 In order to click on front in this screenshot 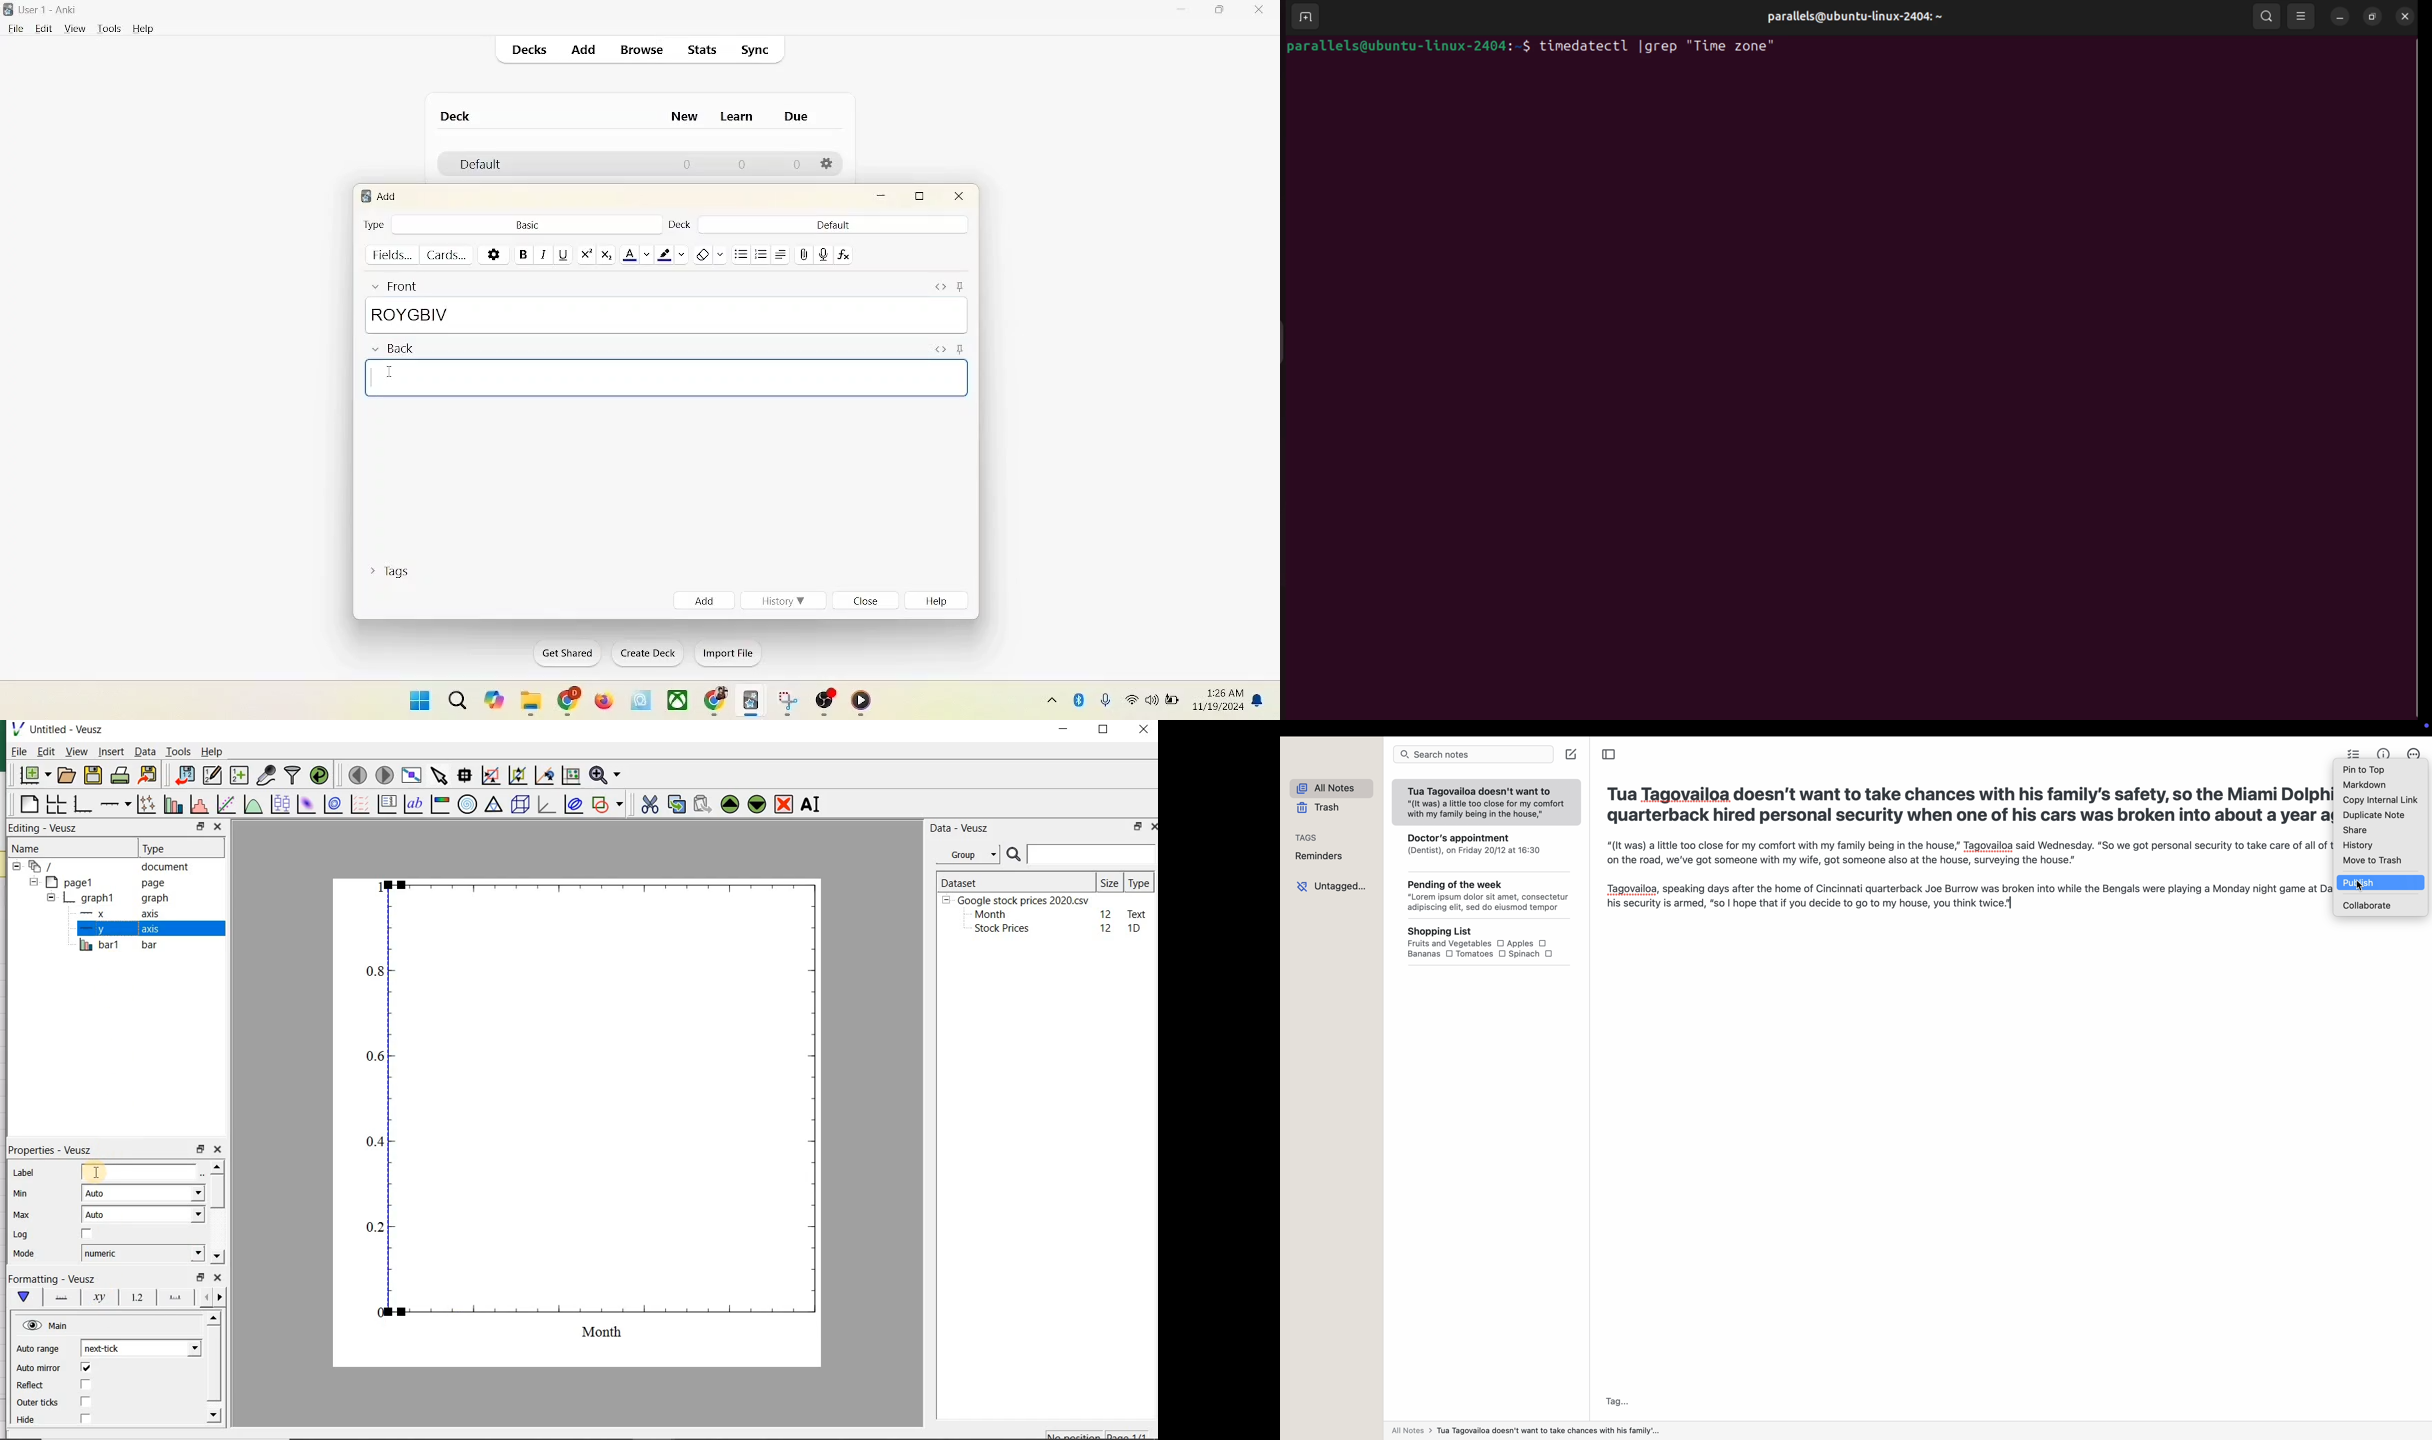, I will do `click(392, 285)`.